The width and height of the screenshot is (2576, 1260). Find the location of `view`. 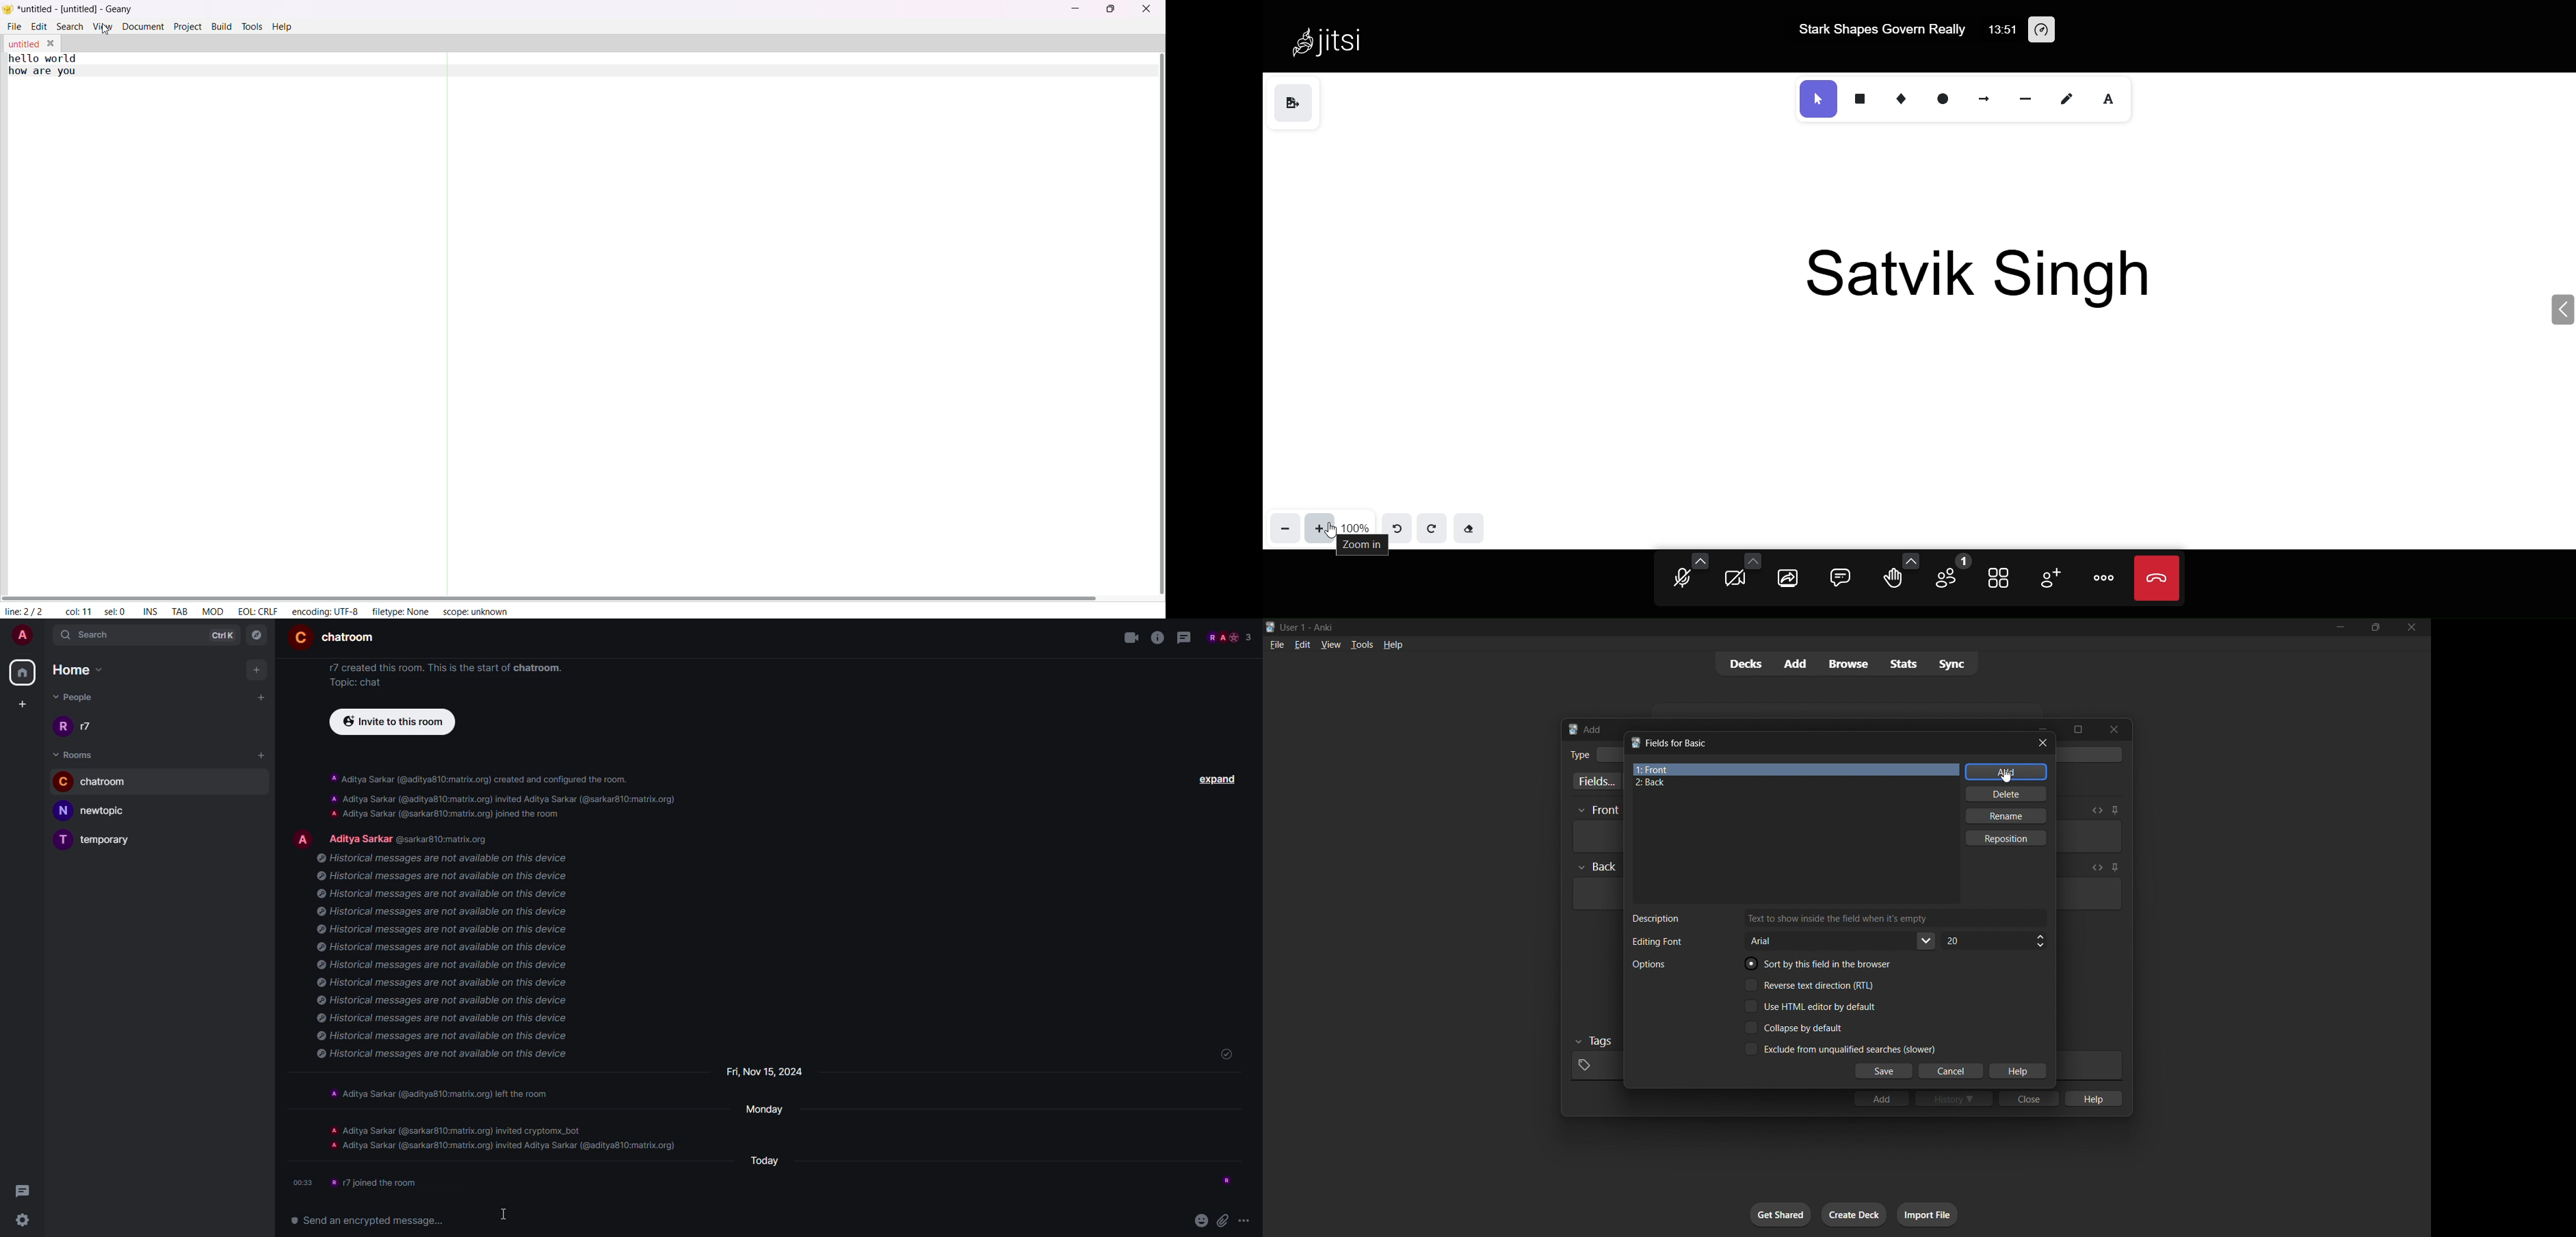

view is located at coordinates (102, 26).